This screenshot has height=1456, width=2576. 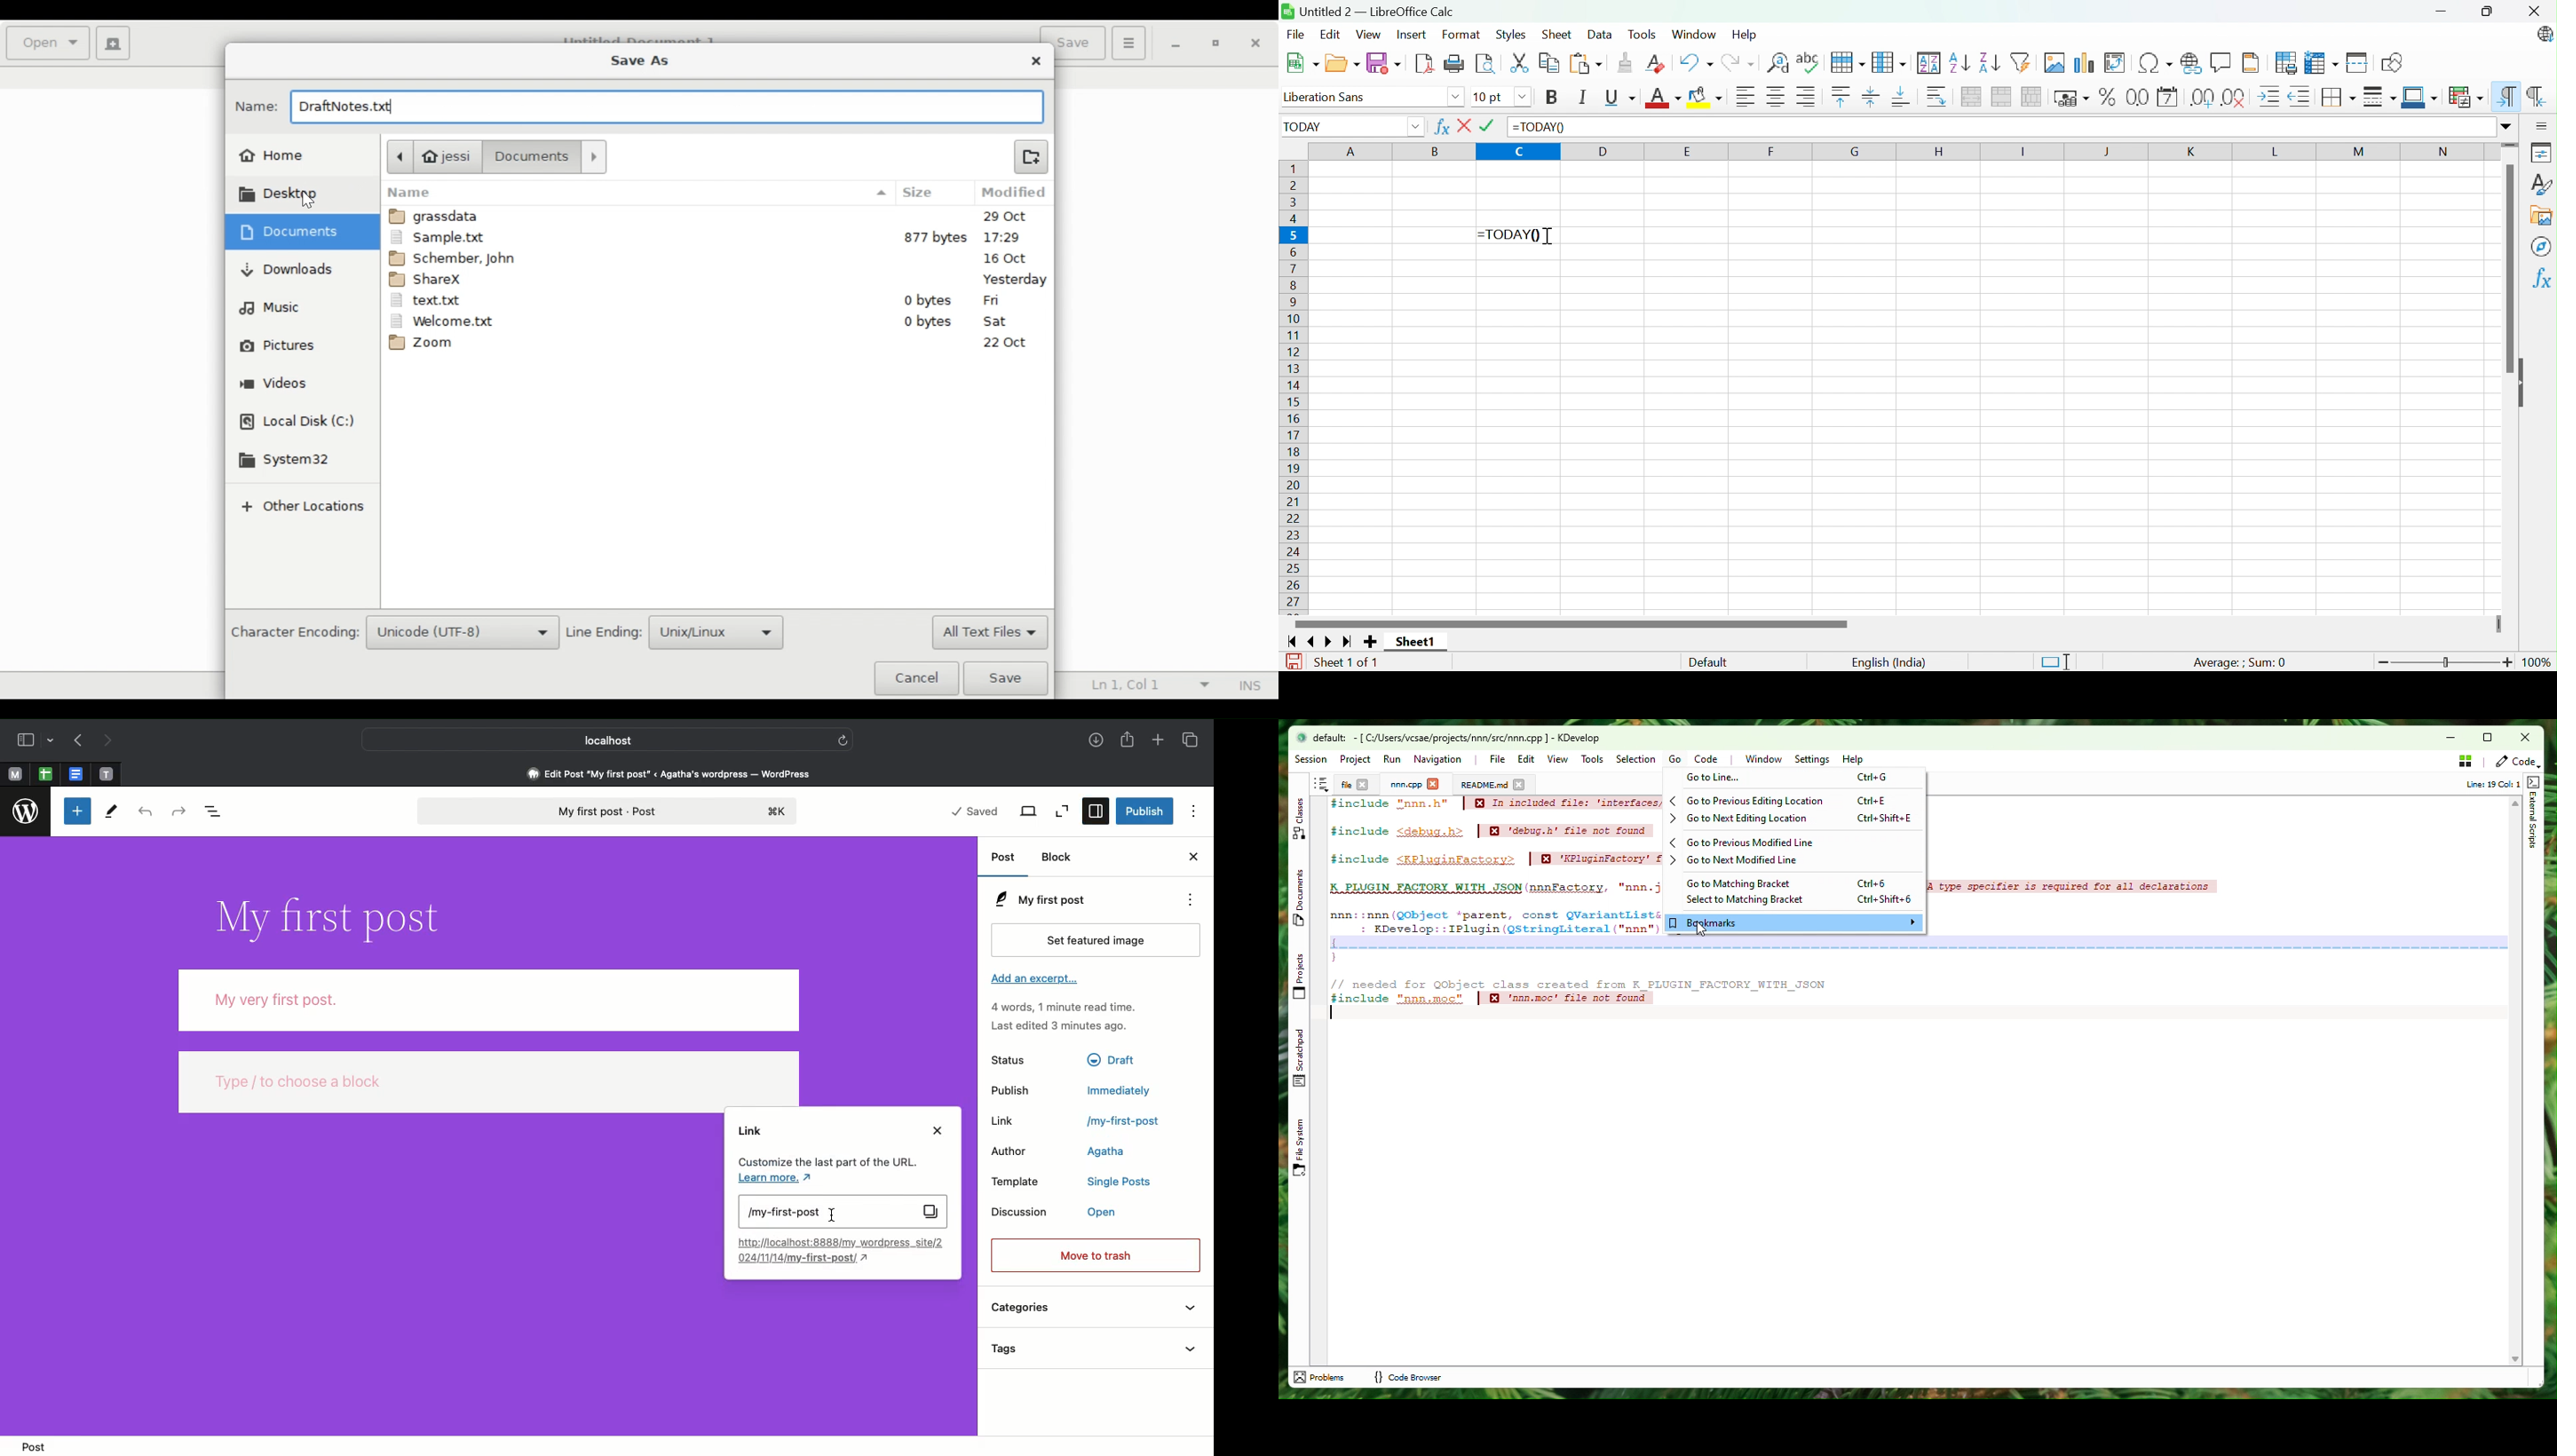 What do you see at coordinates (2508, 126) in the screenshot?
I see `Expand formula` at bounding box center [2508, 126].